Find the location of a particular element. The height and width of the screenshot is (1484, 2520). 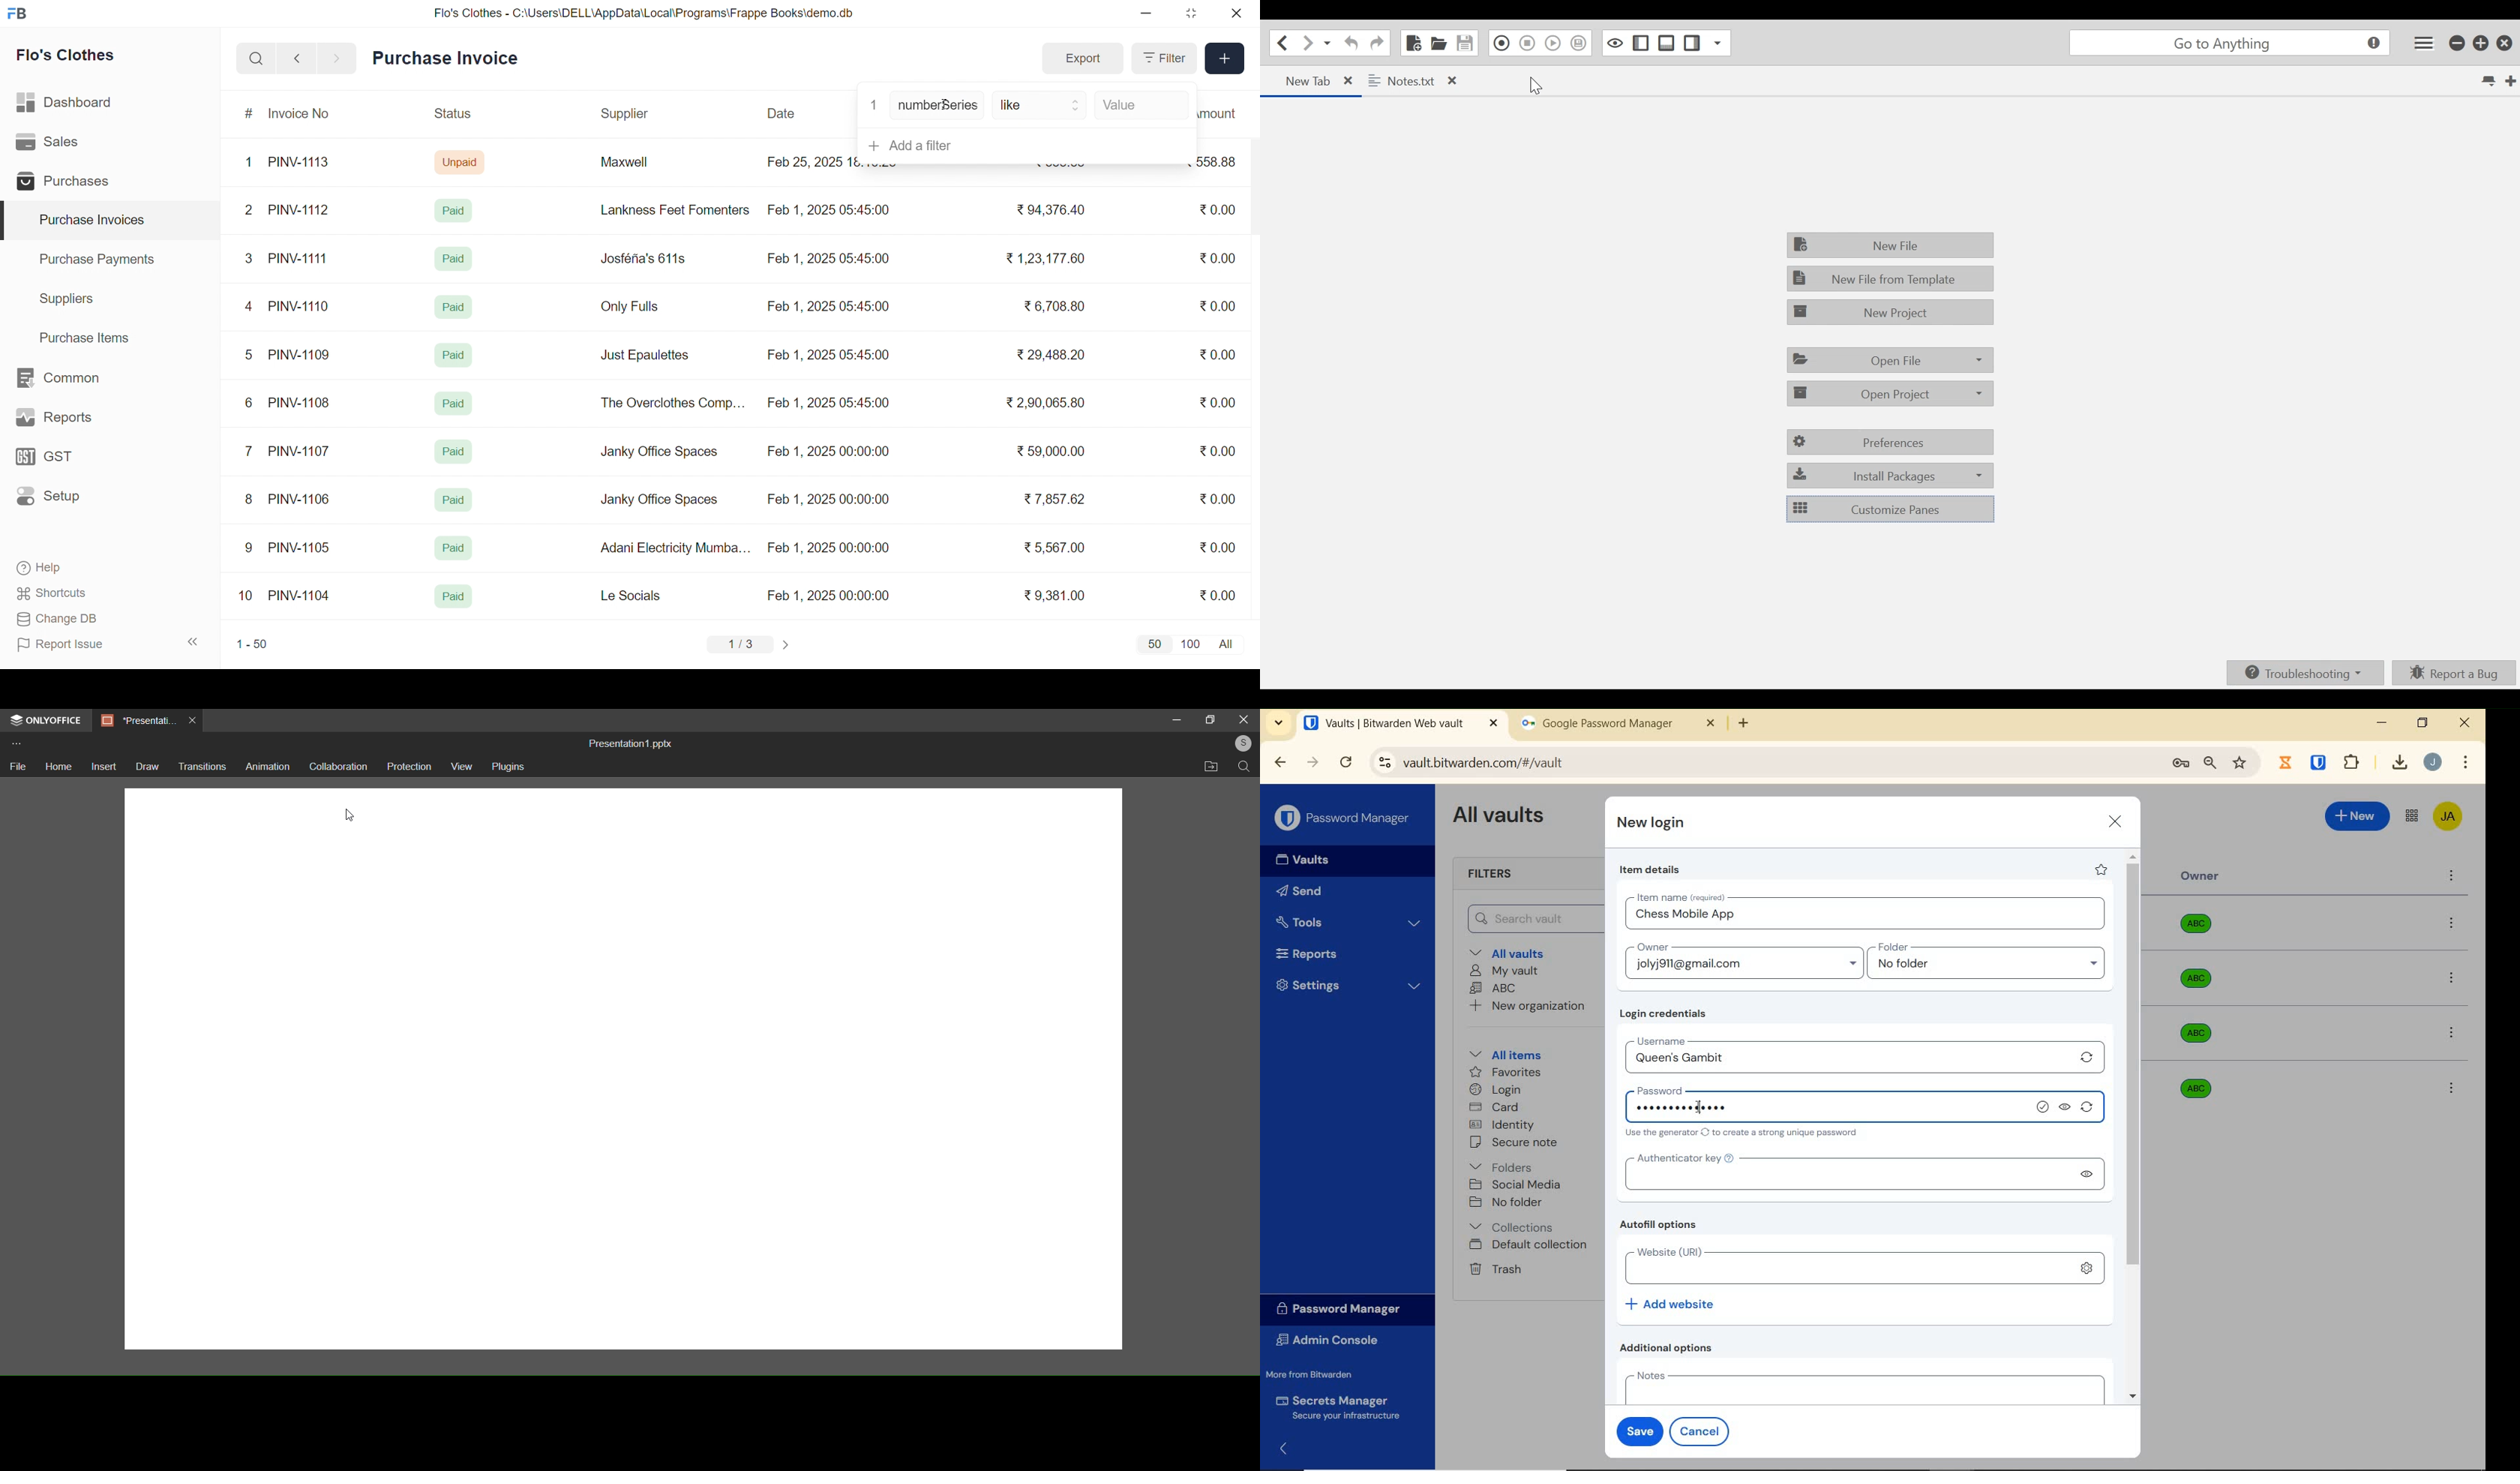

Feb 1, 2025 05:45:00 is located at coordinates (827, 260).